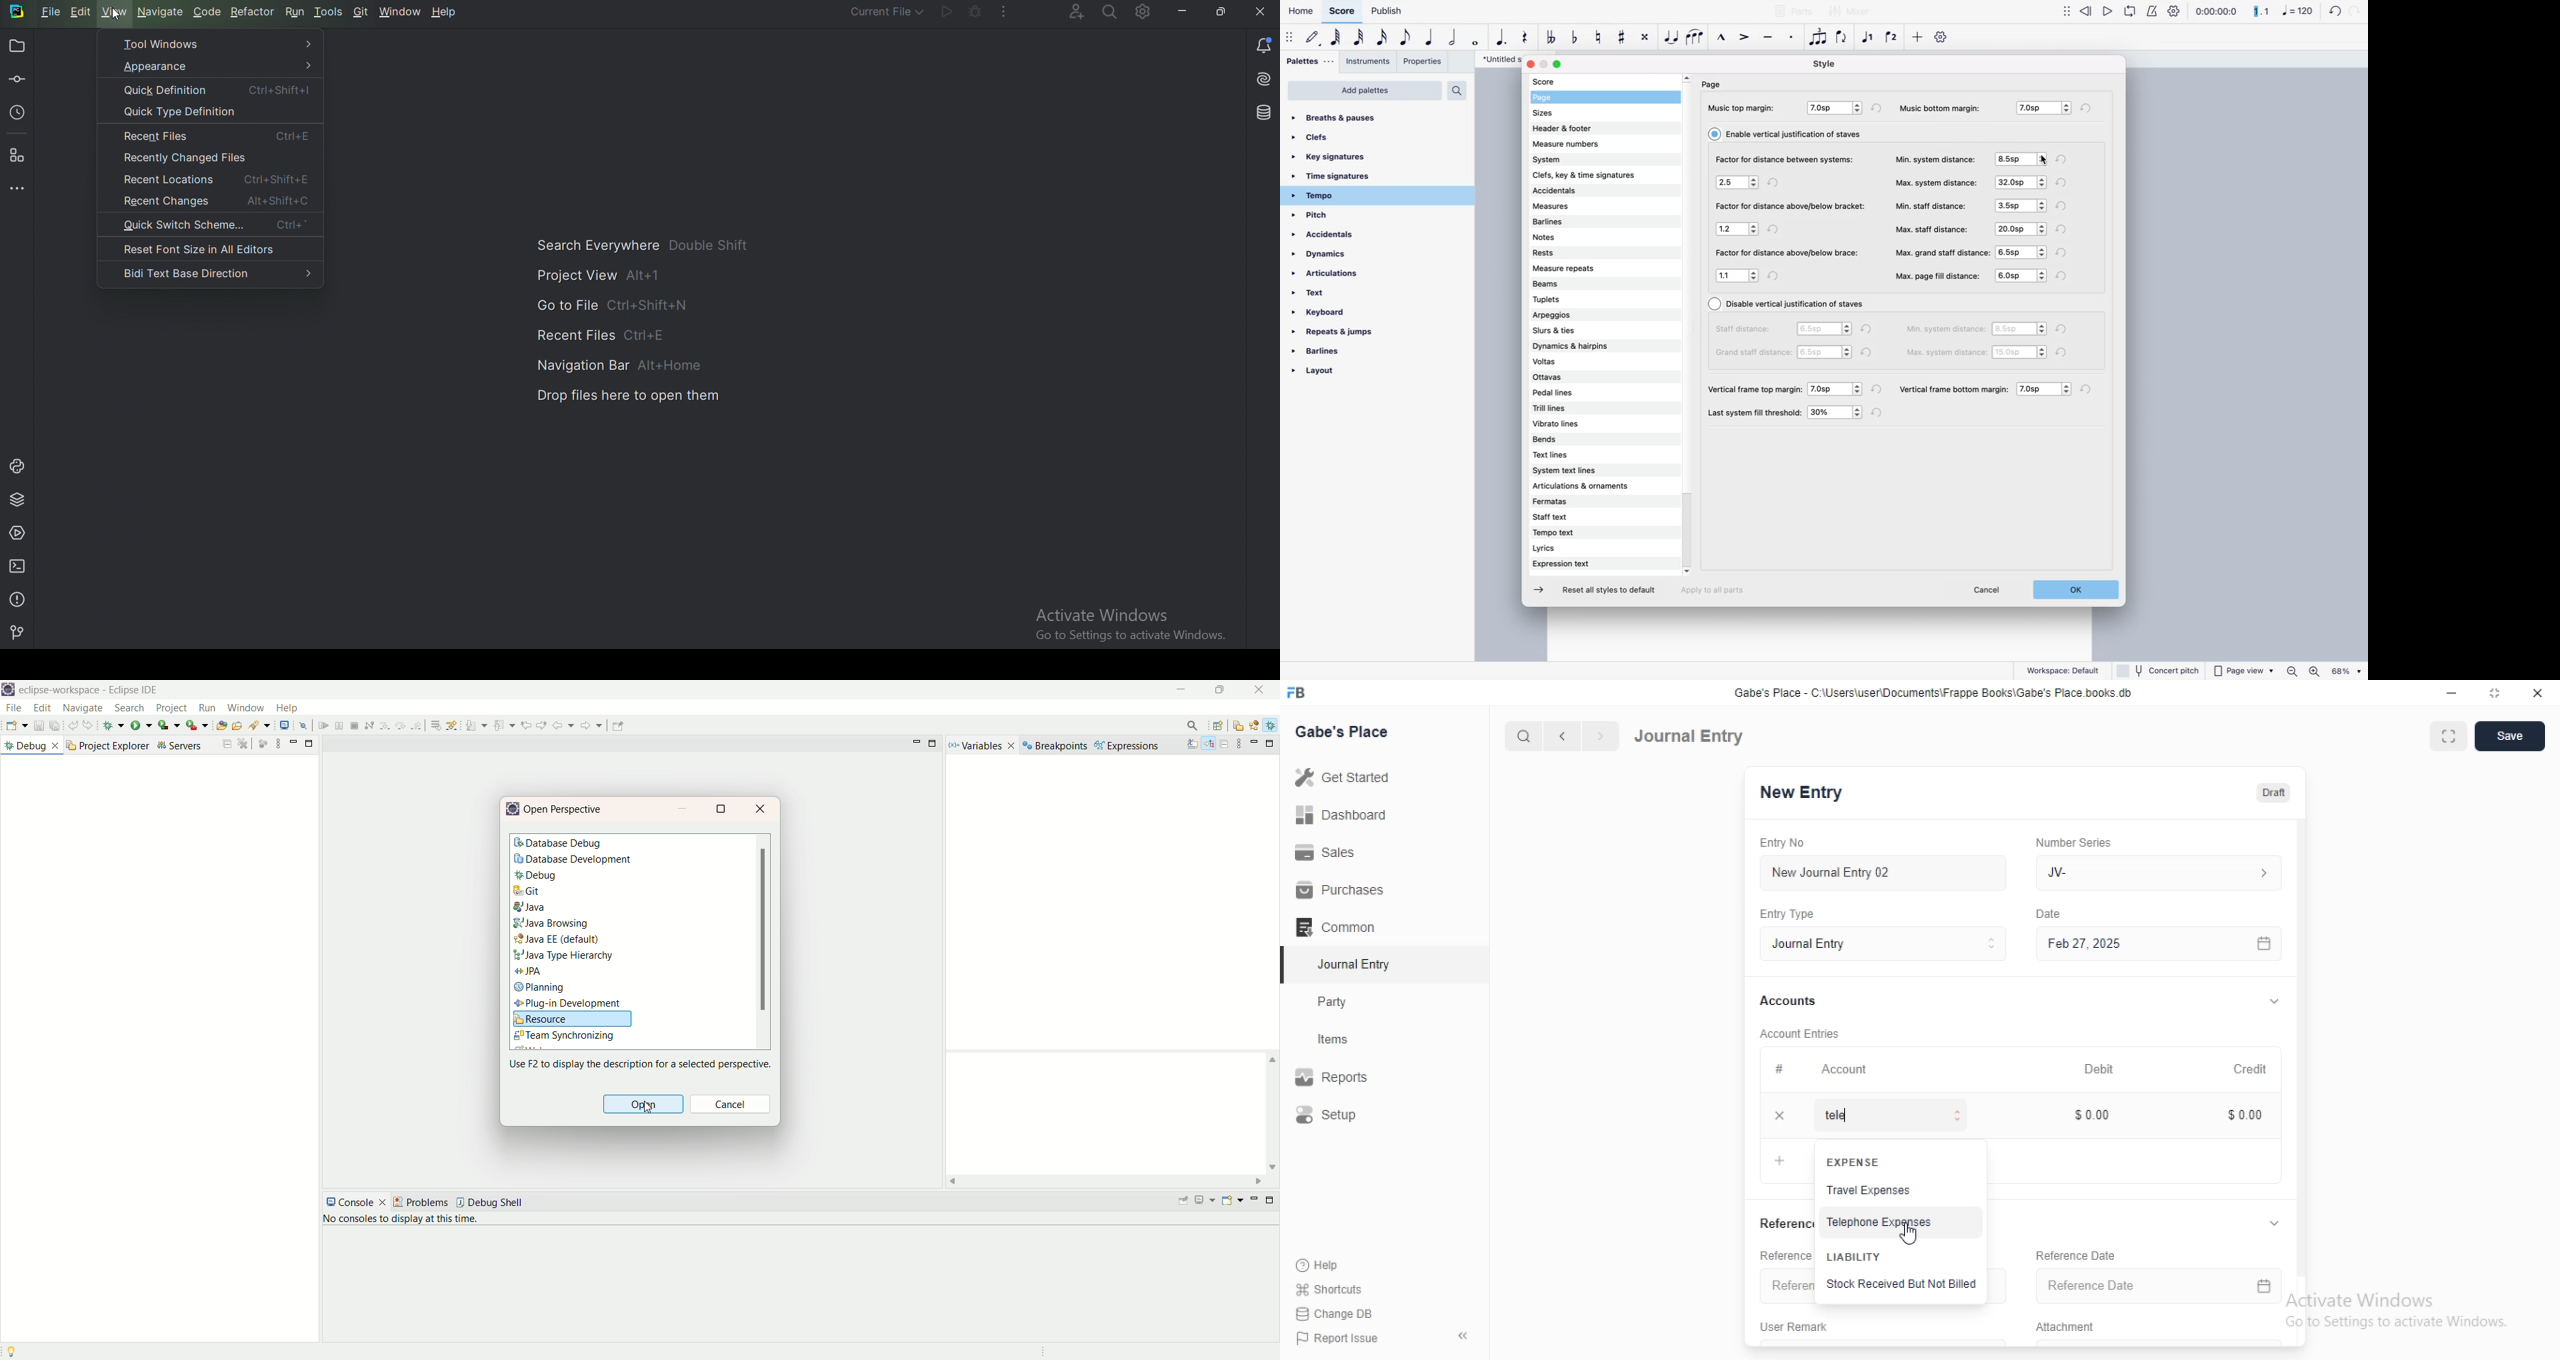  I want to click on minimize, so click(915, 743).